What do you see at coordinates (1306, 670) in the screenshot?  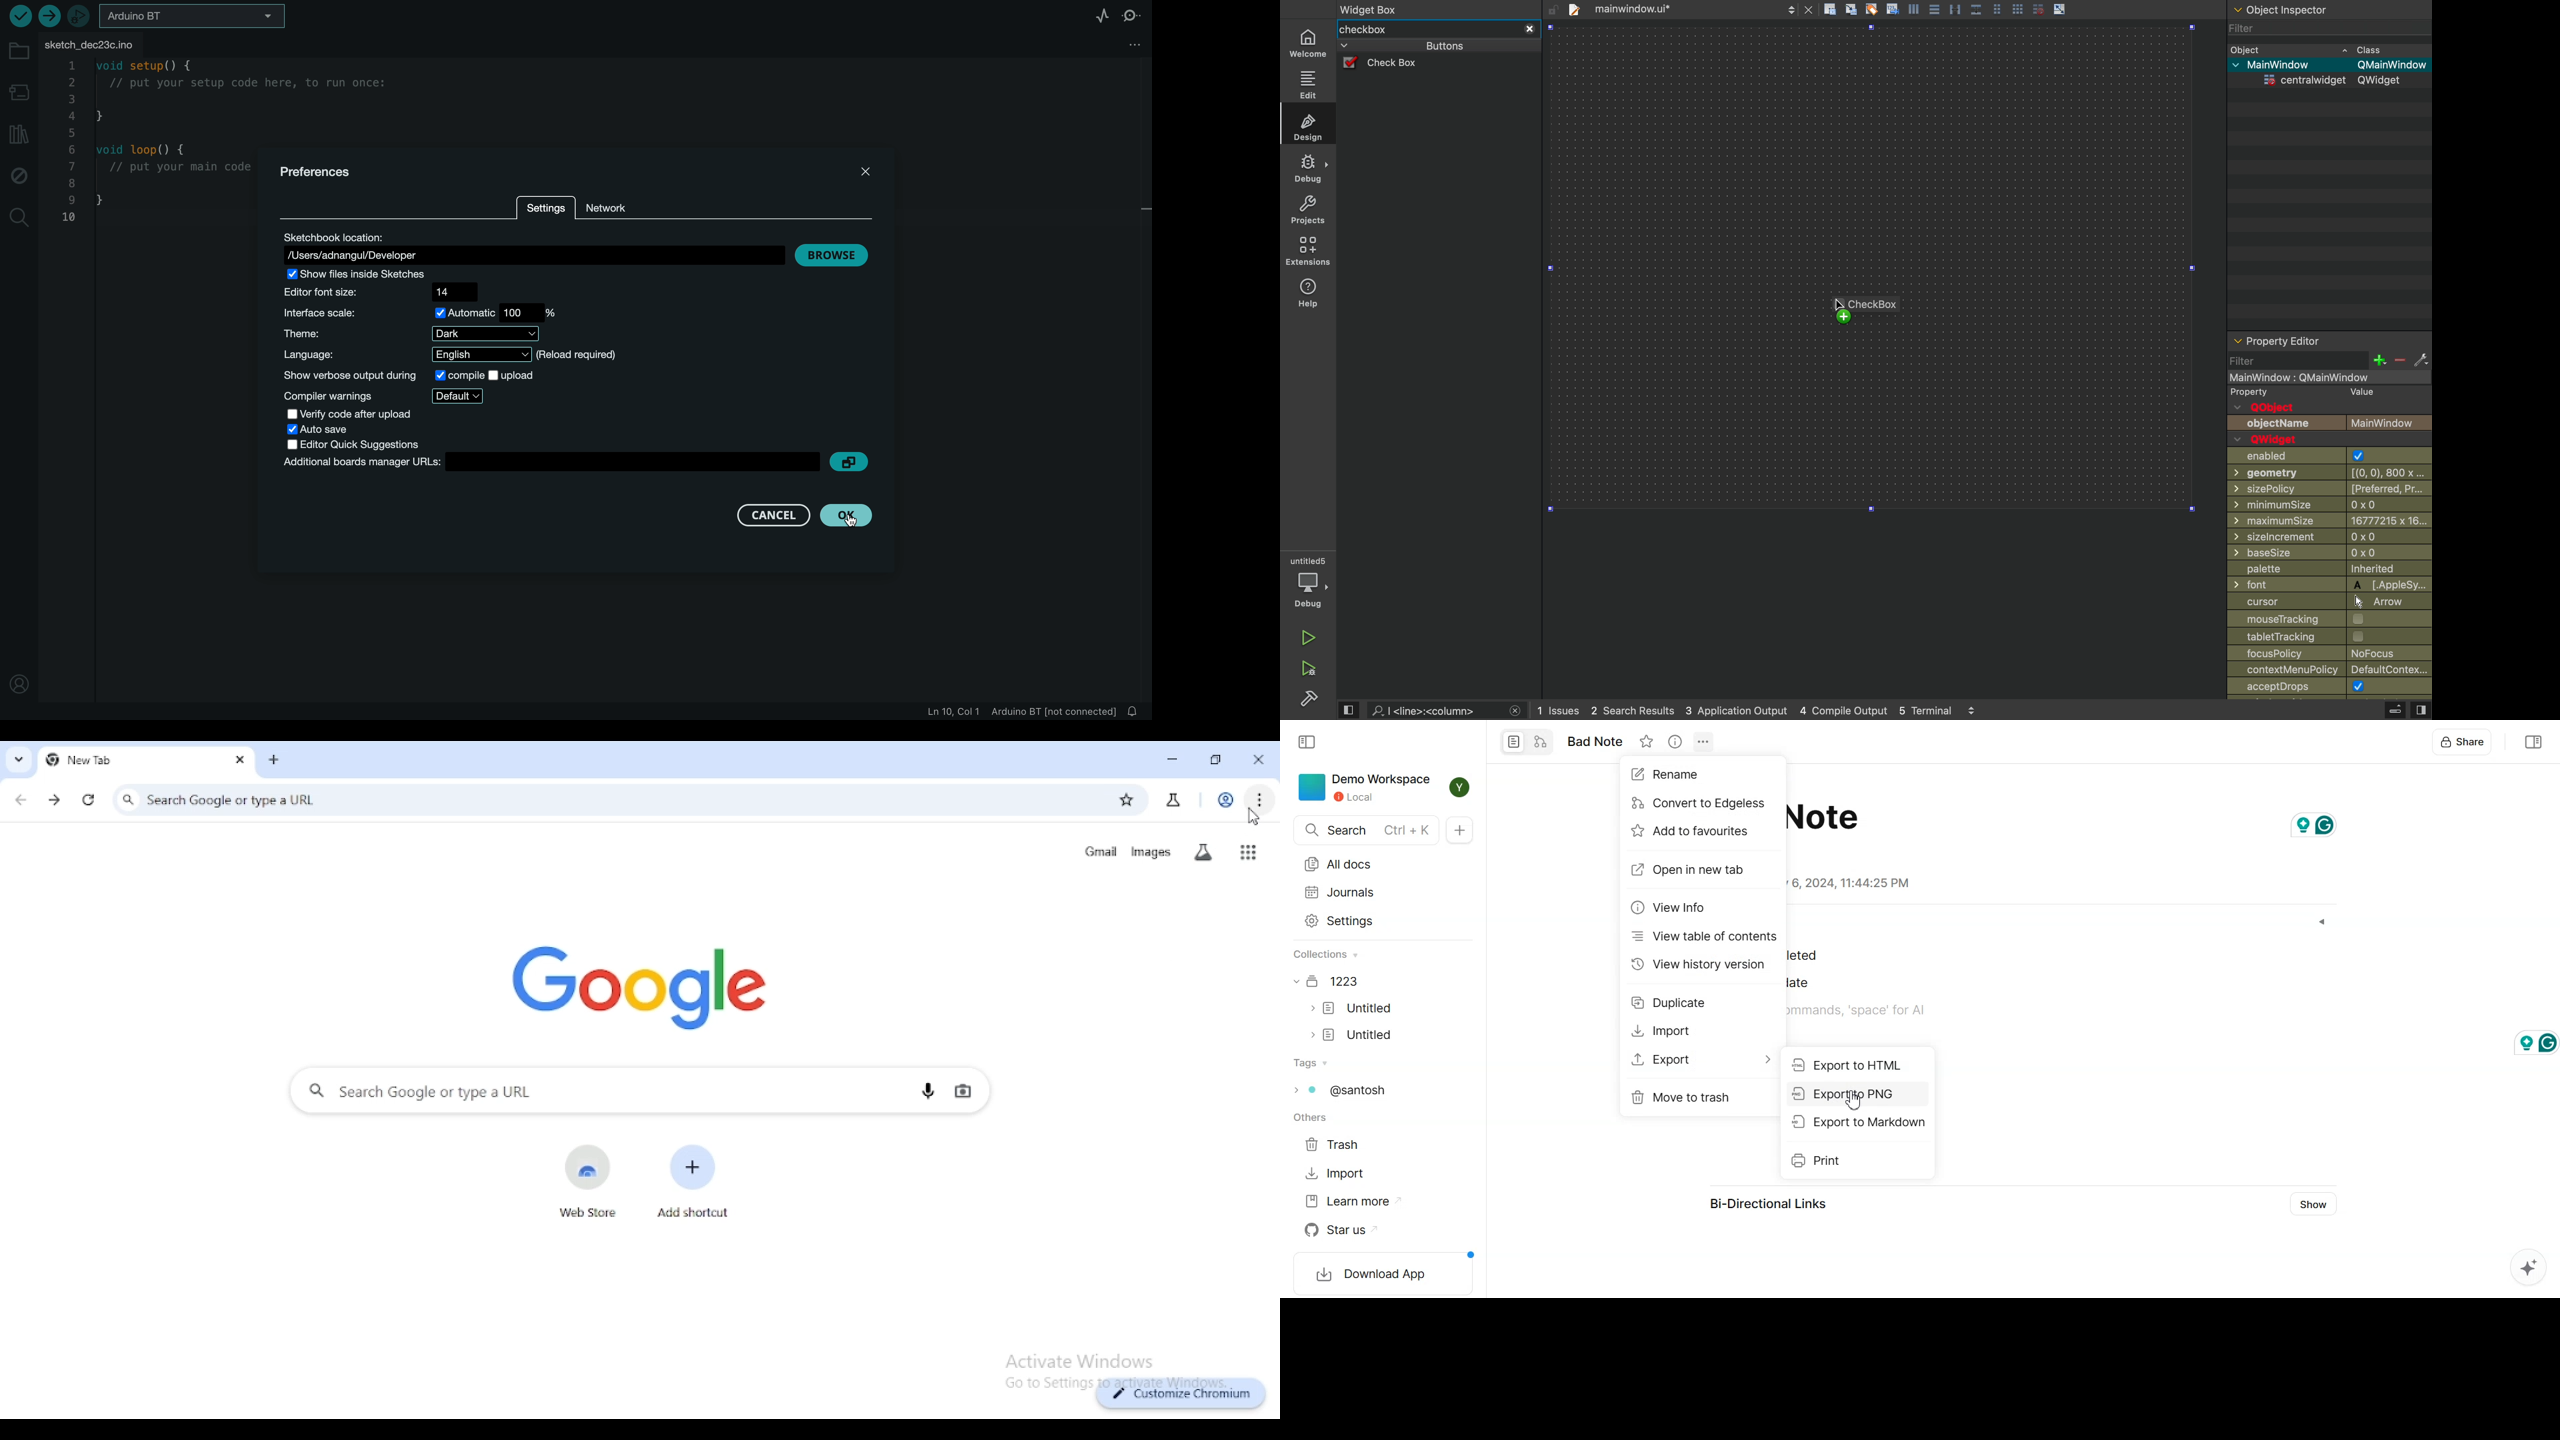 I see `run and debug` at bounding box center [1306, 670].